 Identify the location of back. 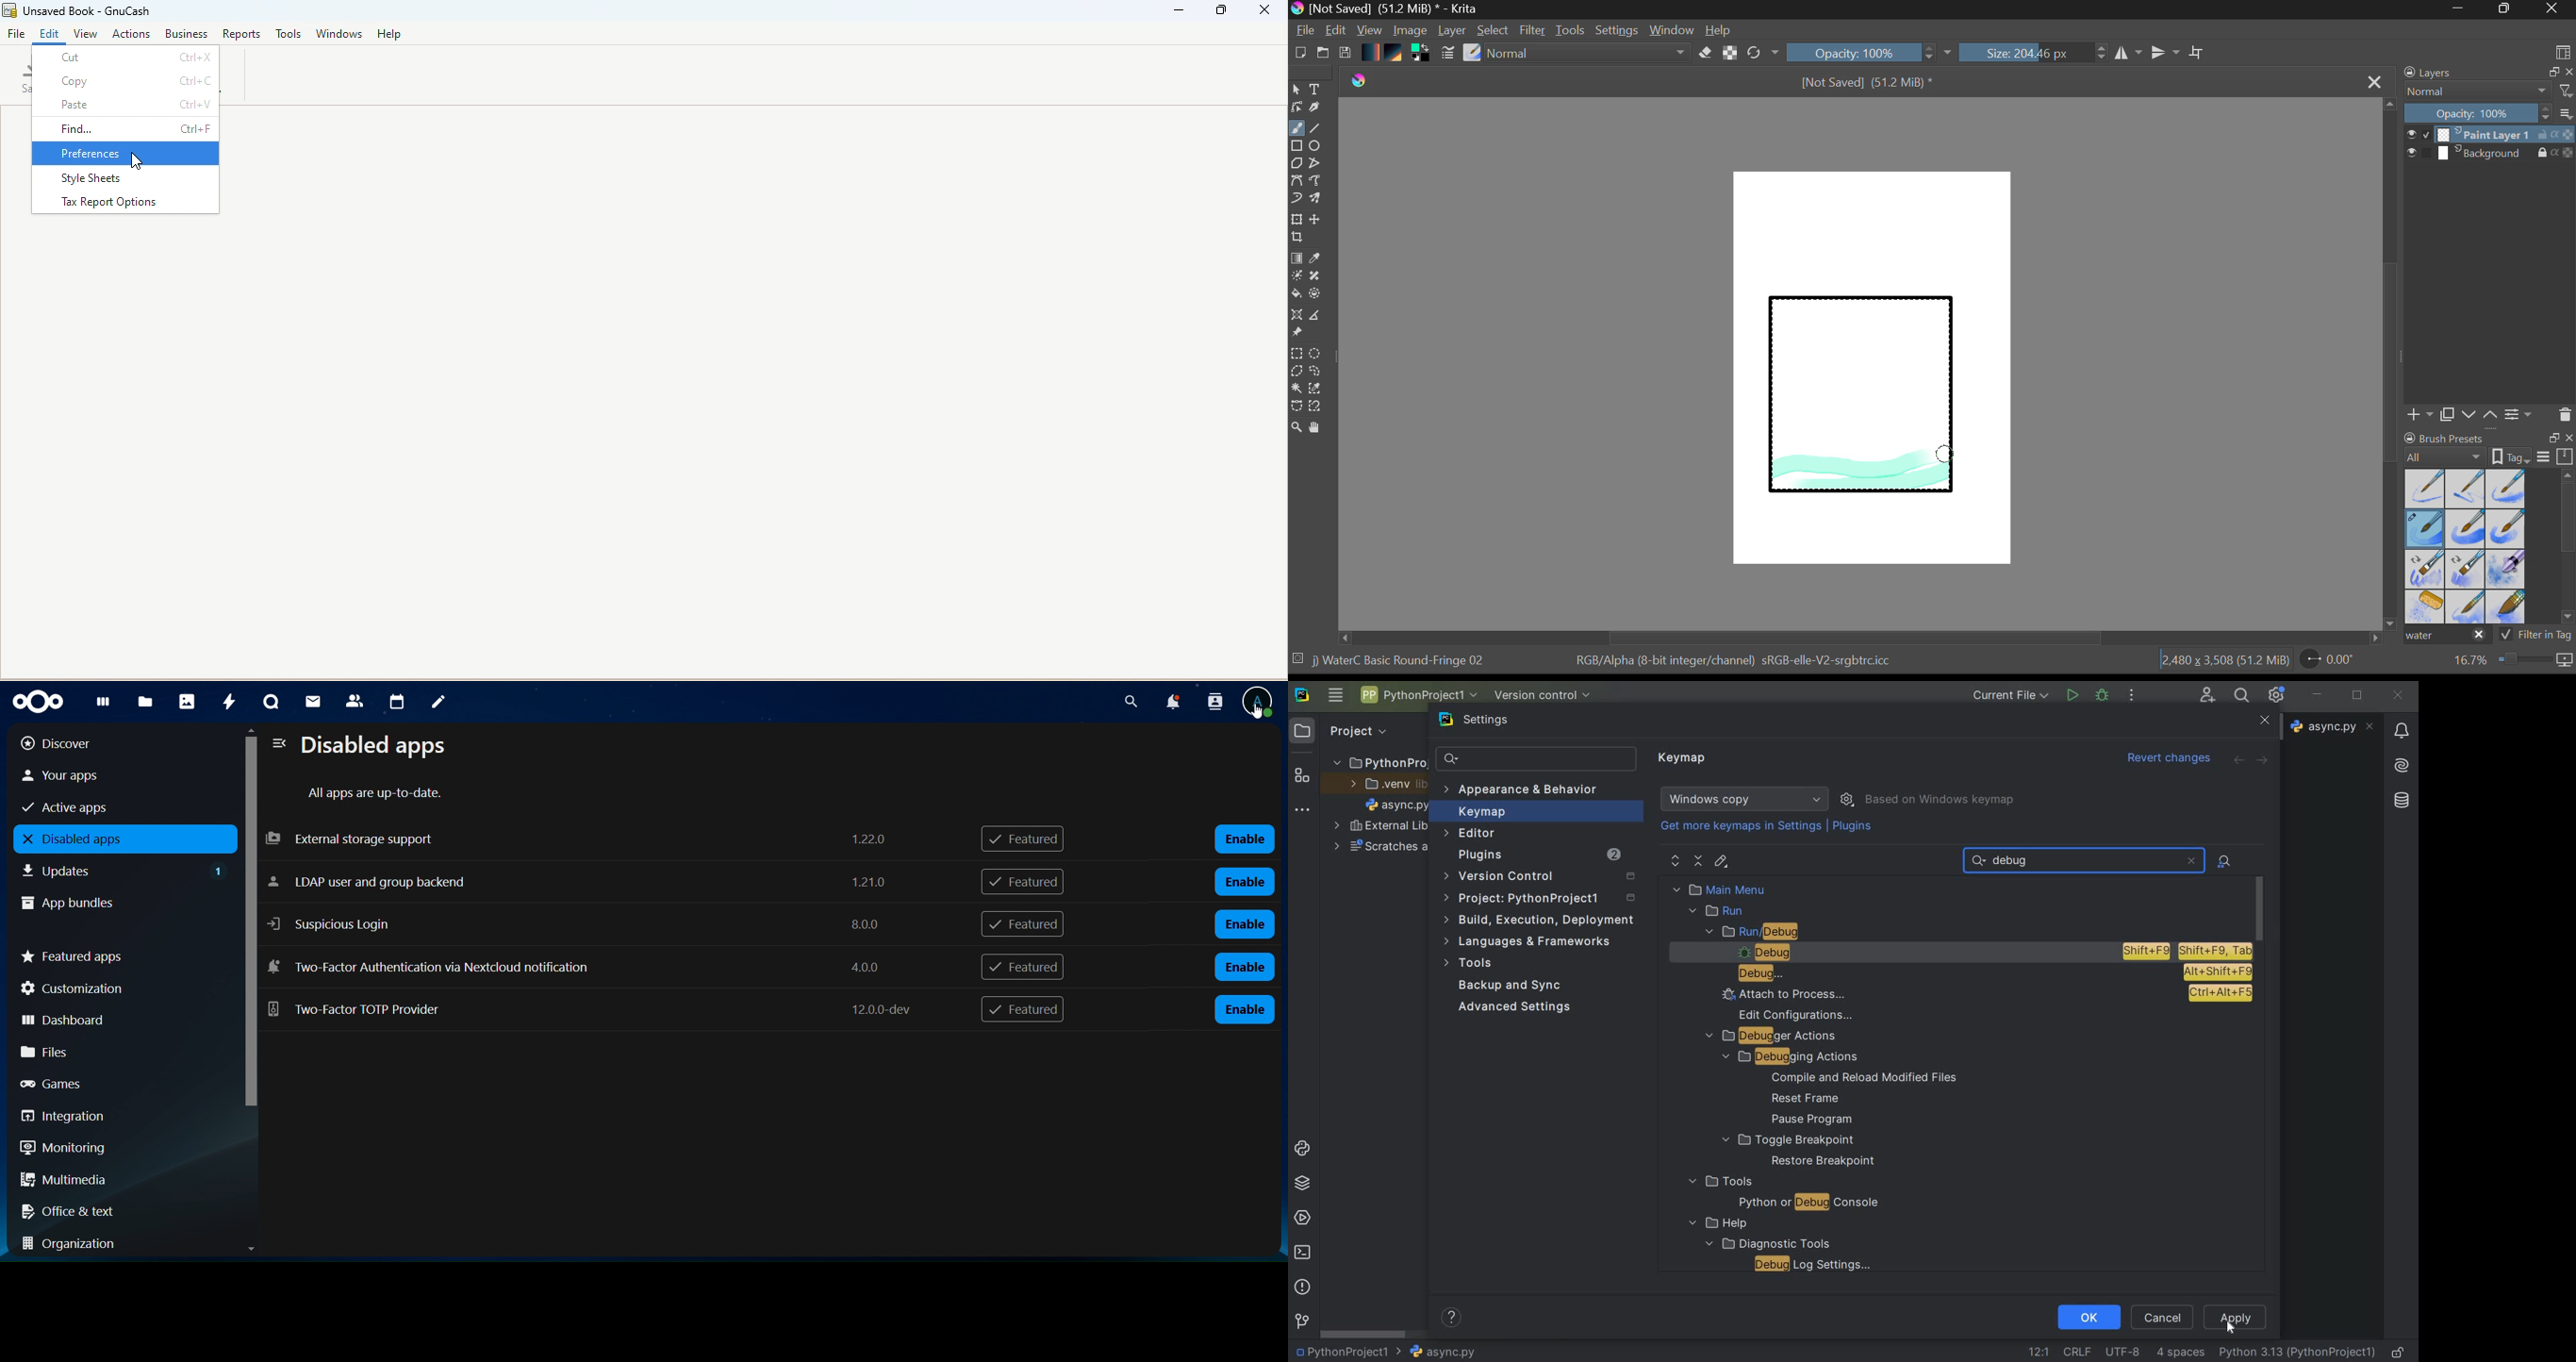
(2238, 760).